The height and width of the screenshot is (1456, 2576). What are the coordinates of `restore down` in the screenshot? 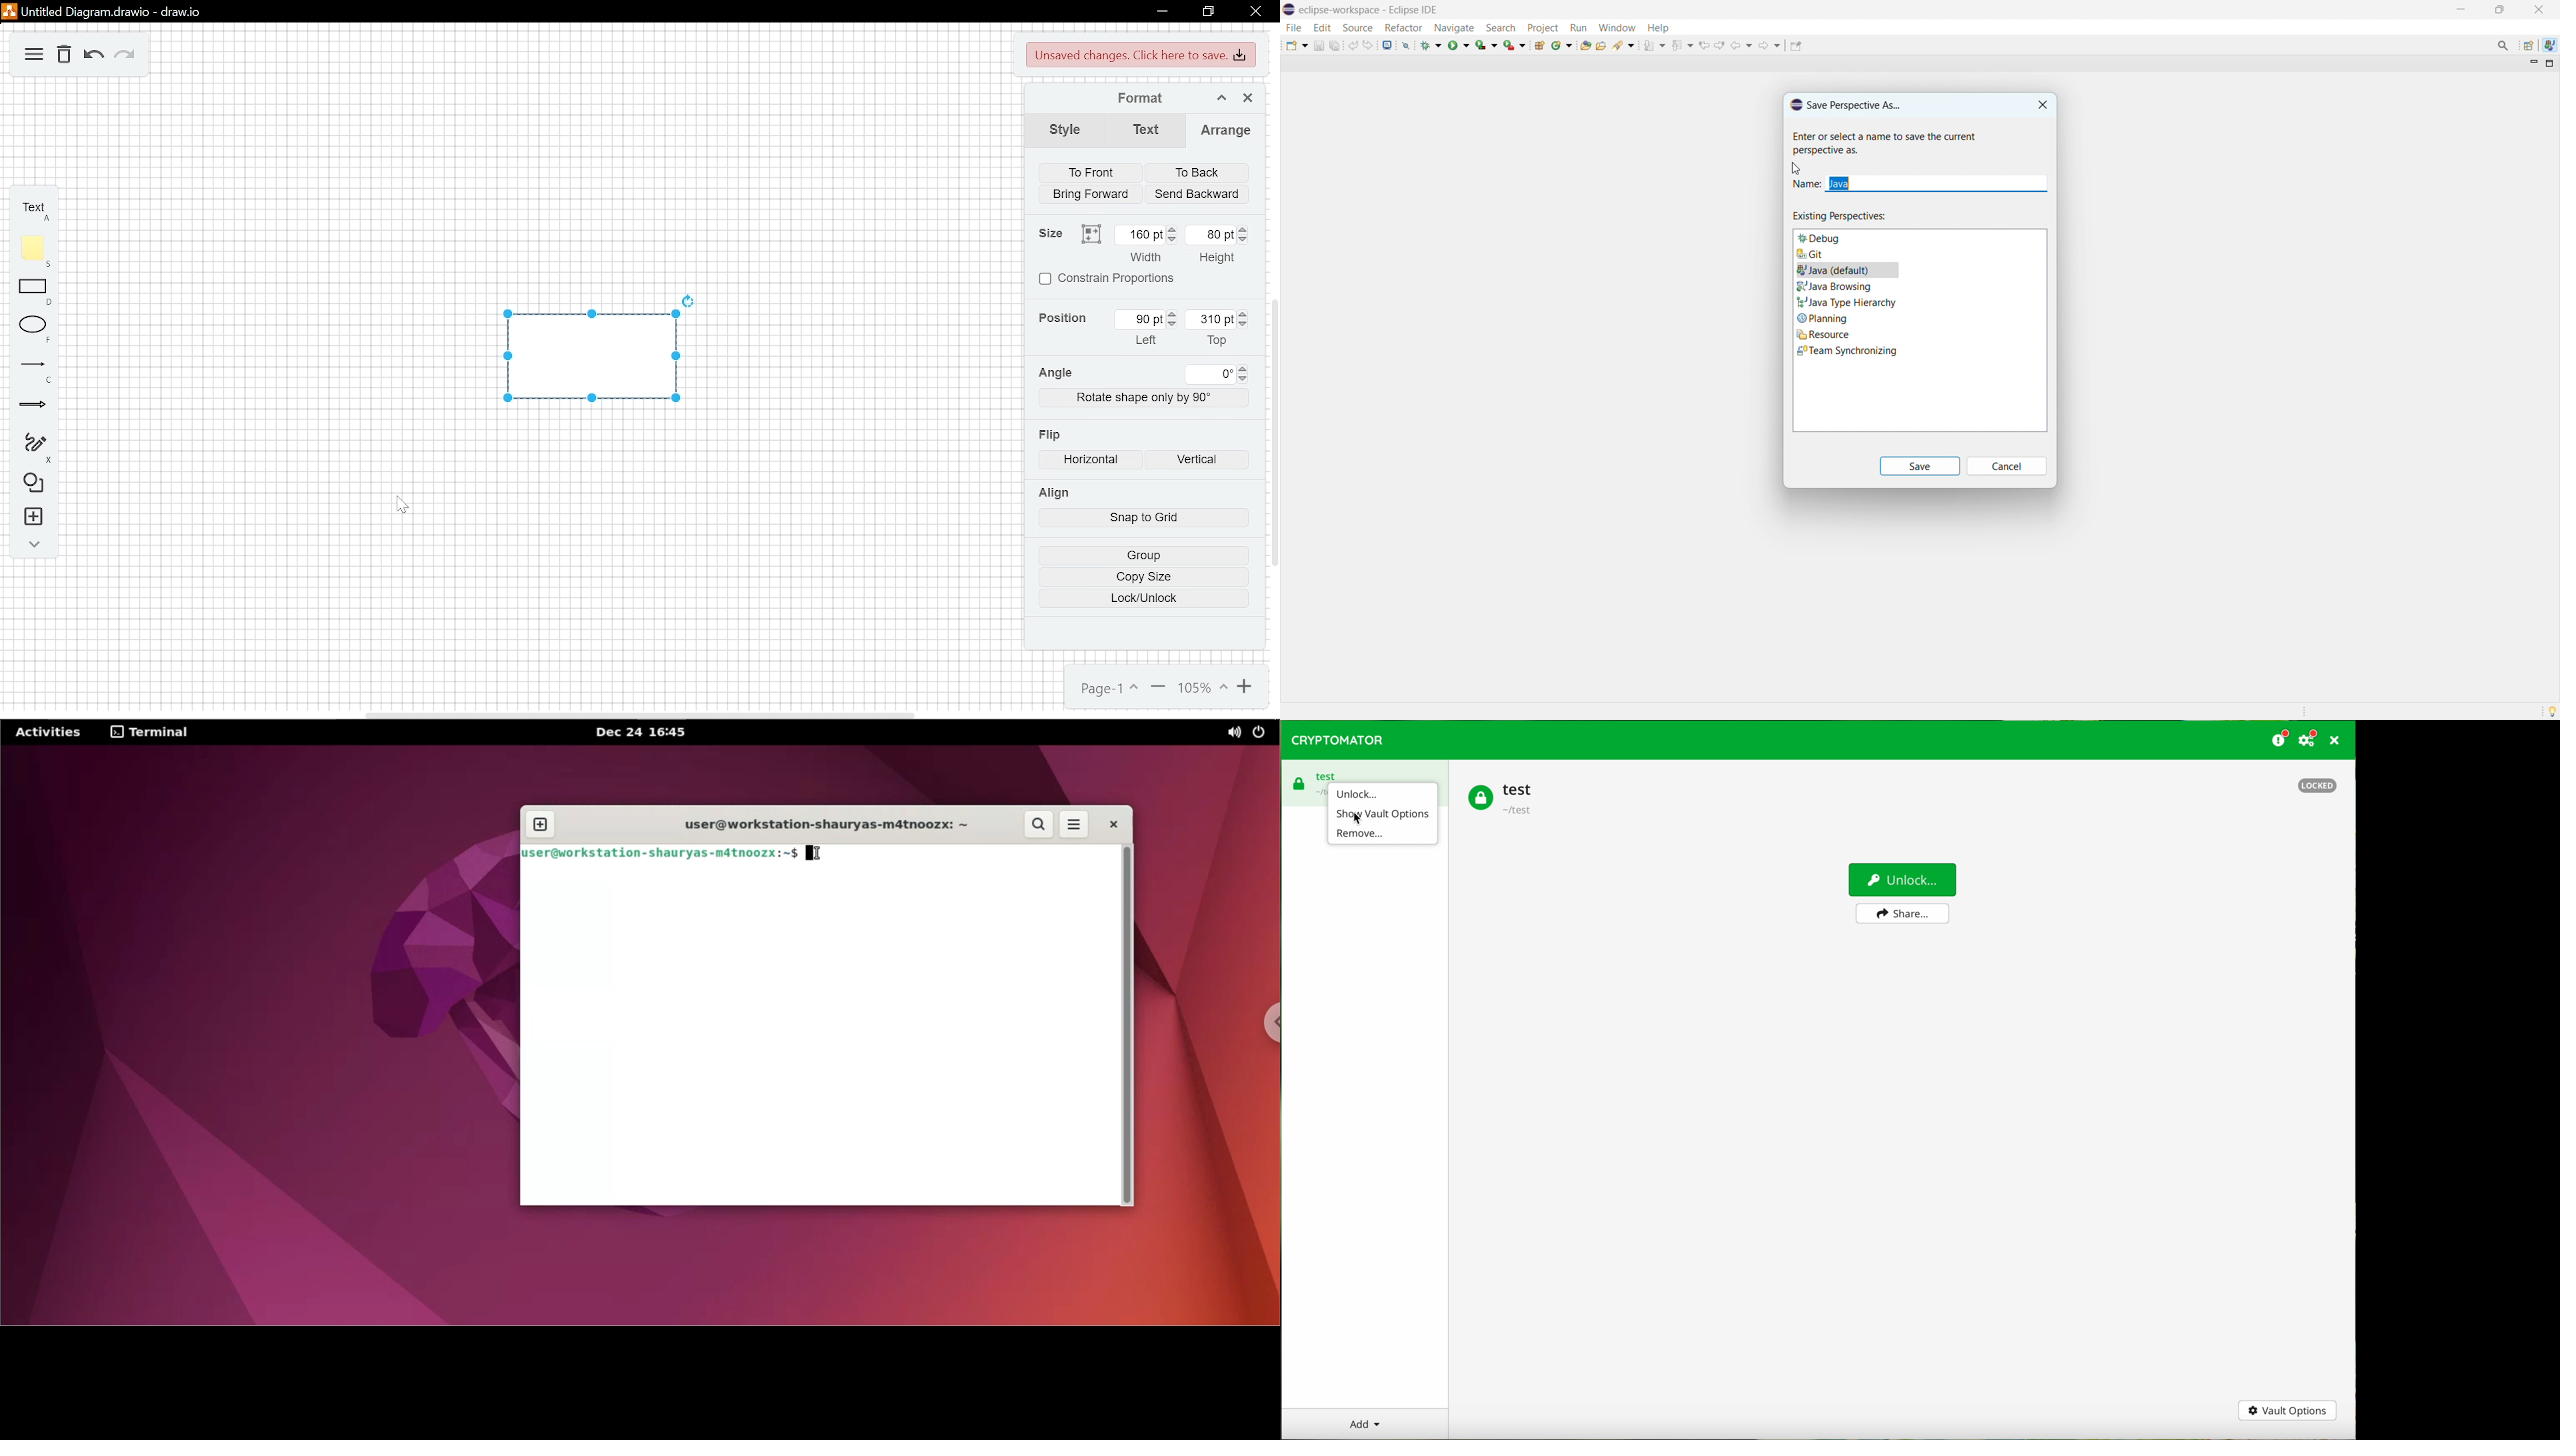 It's located at (1206, 13).